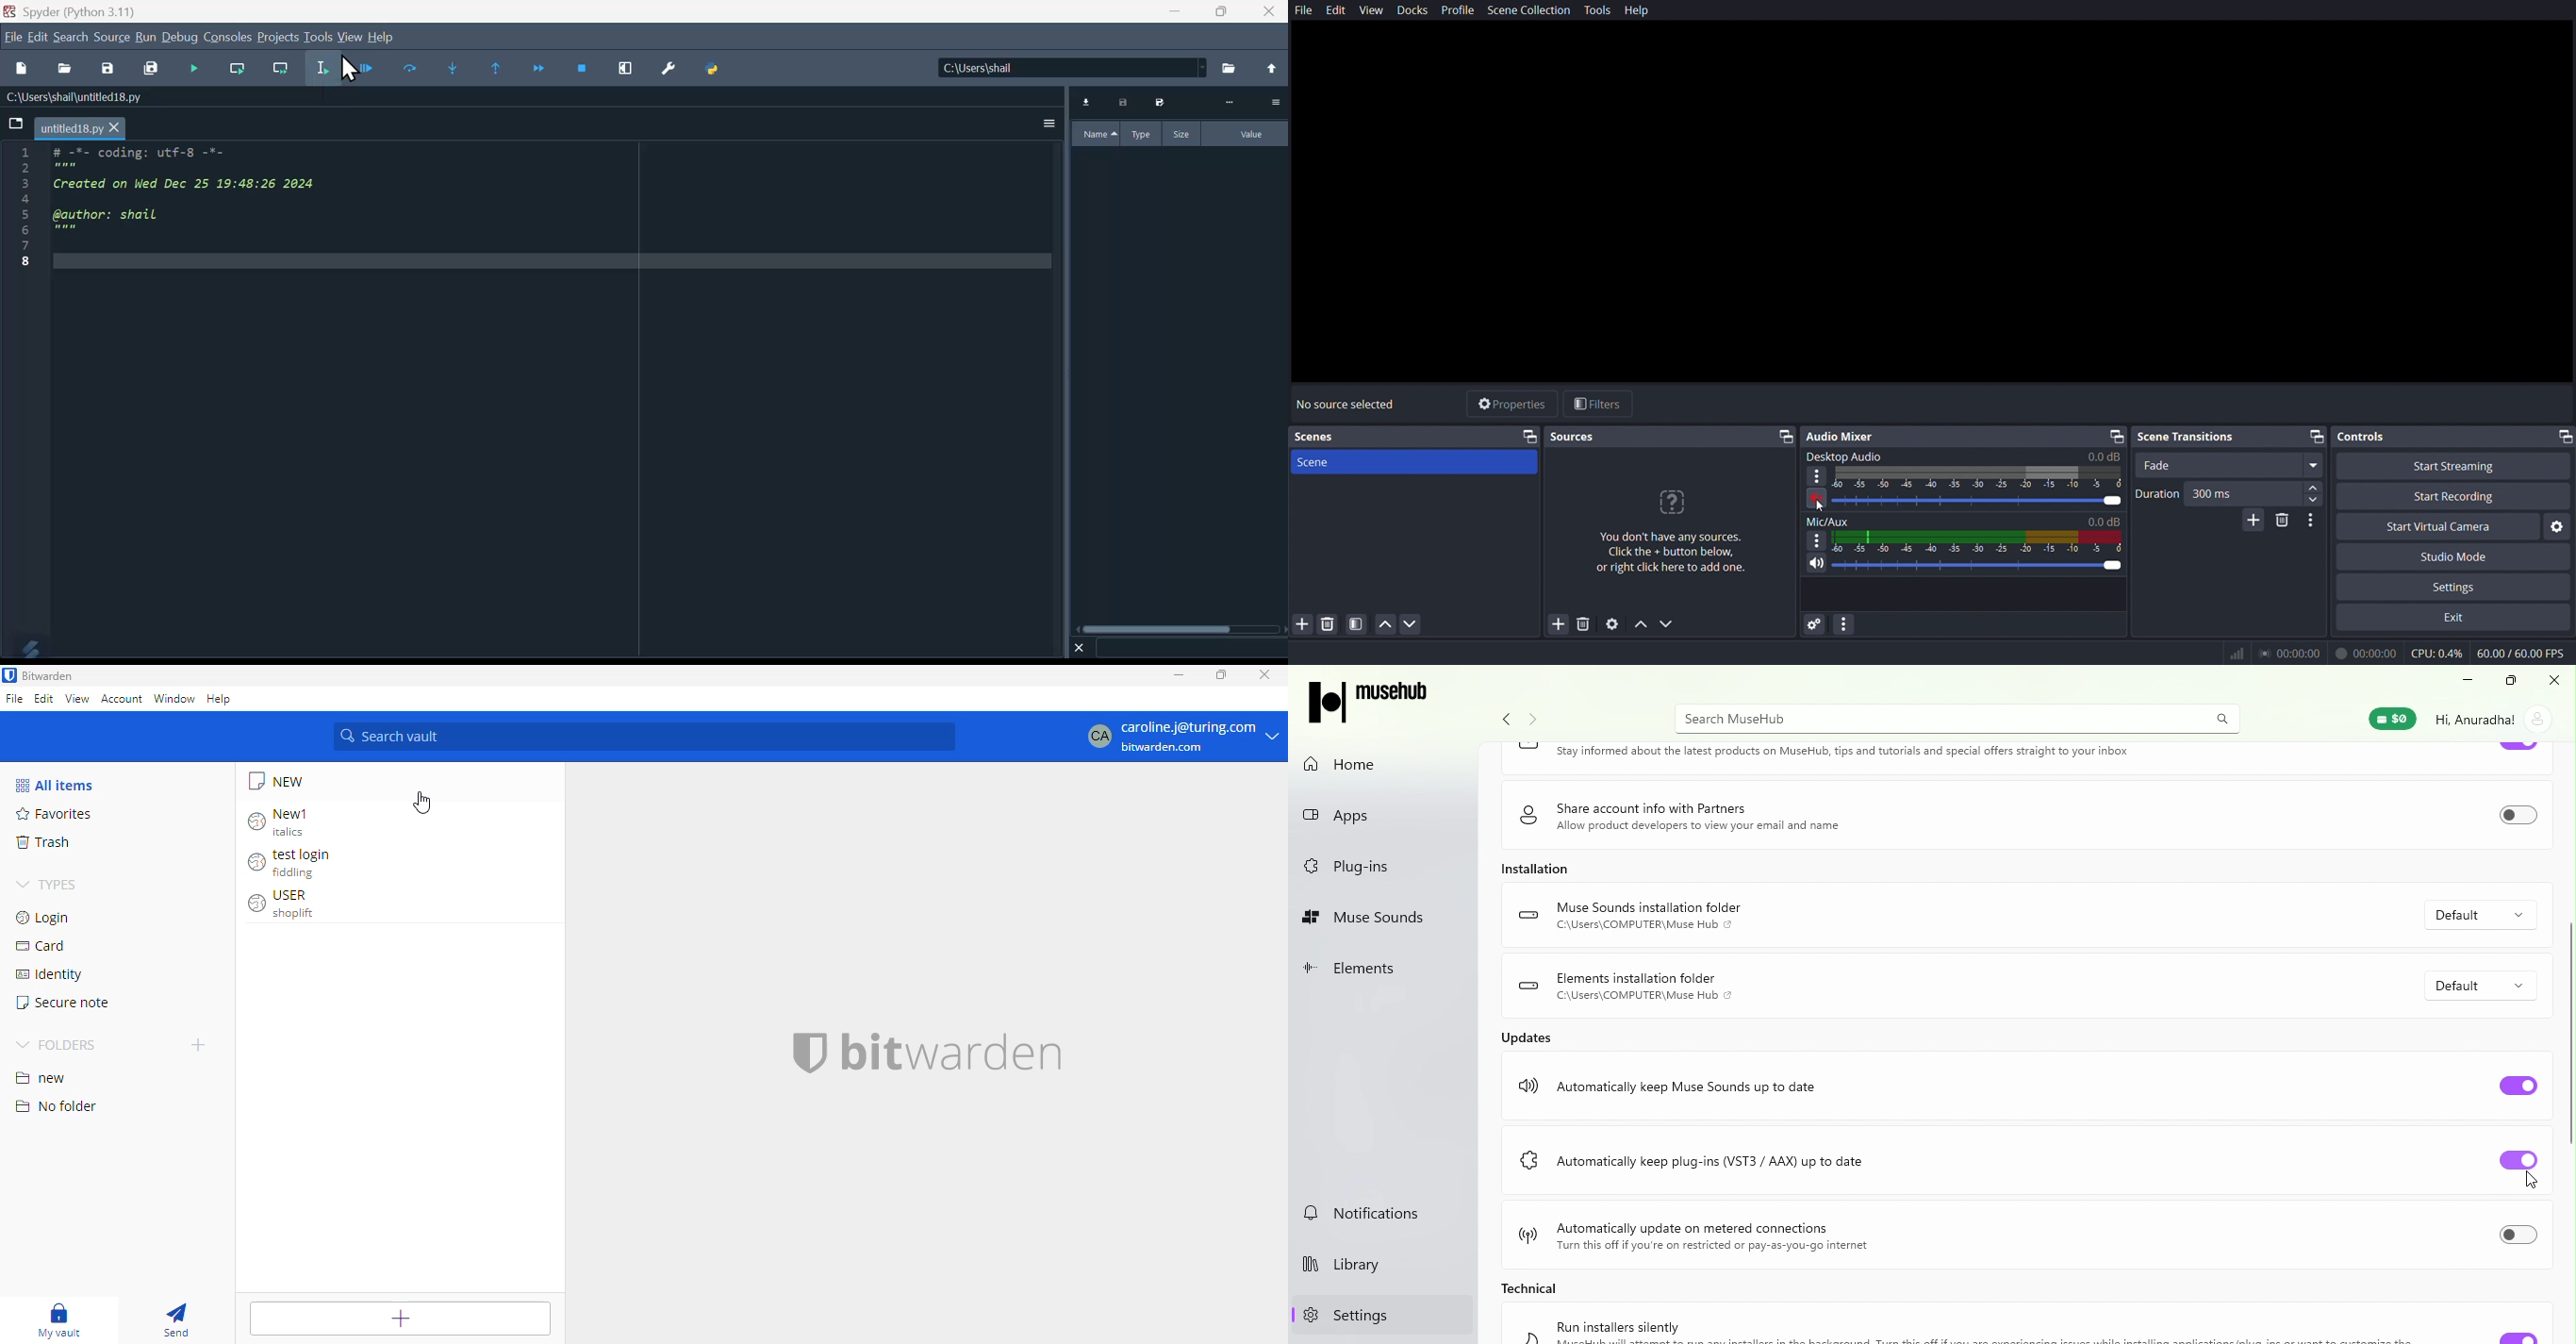 The height and width of the screenshot is (1344, 2576). Describe the element at coordinates (2236, 657) in the screenshot. I see `icon` at that location.